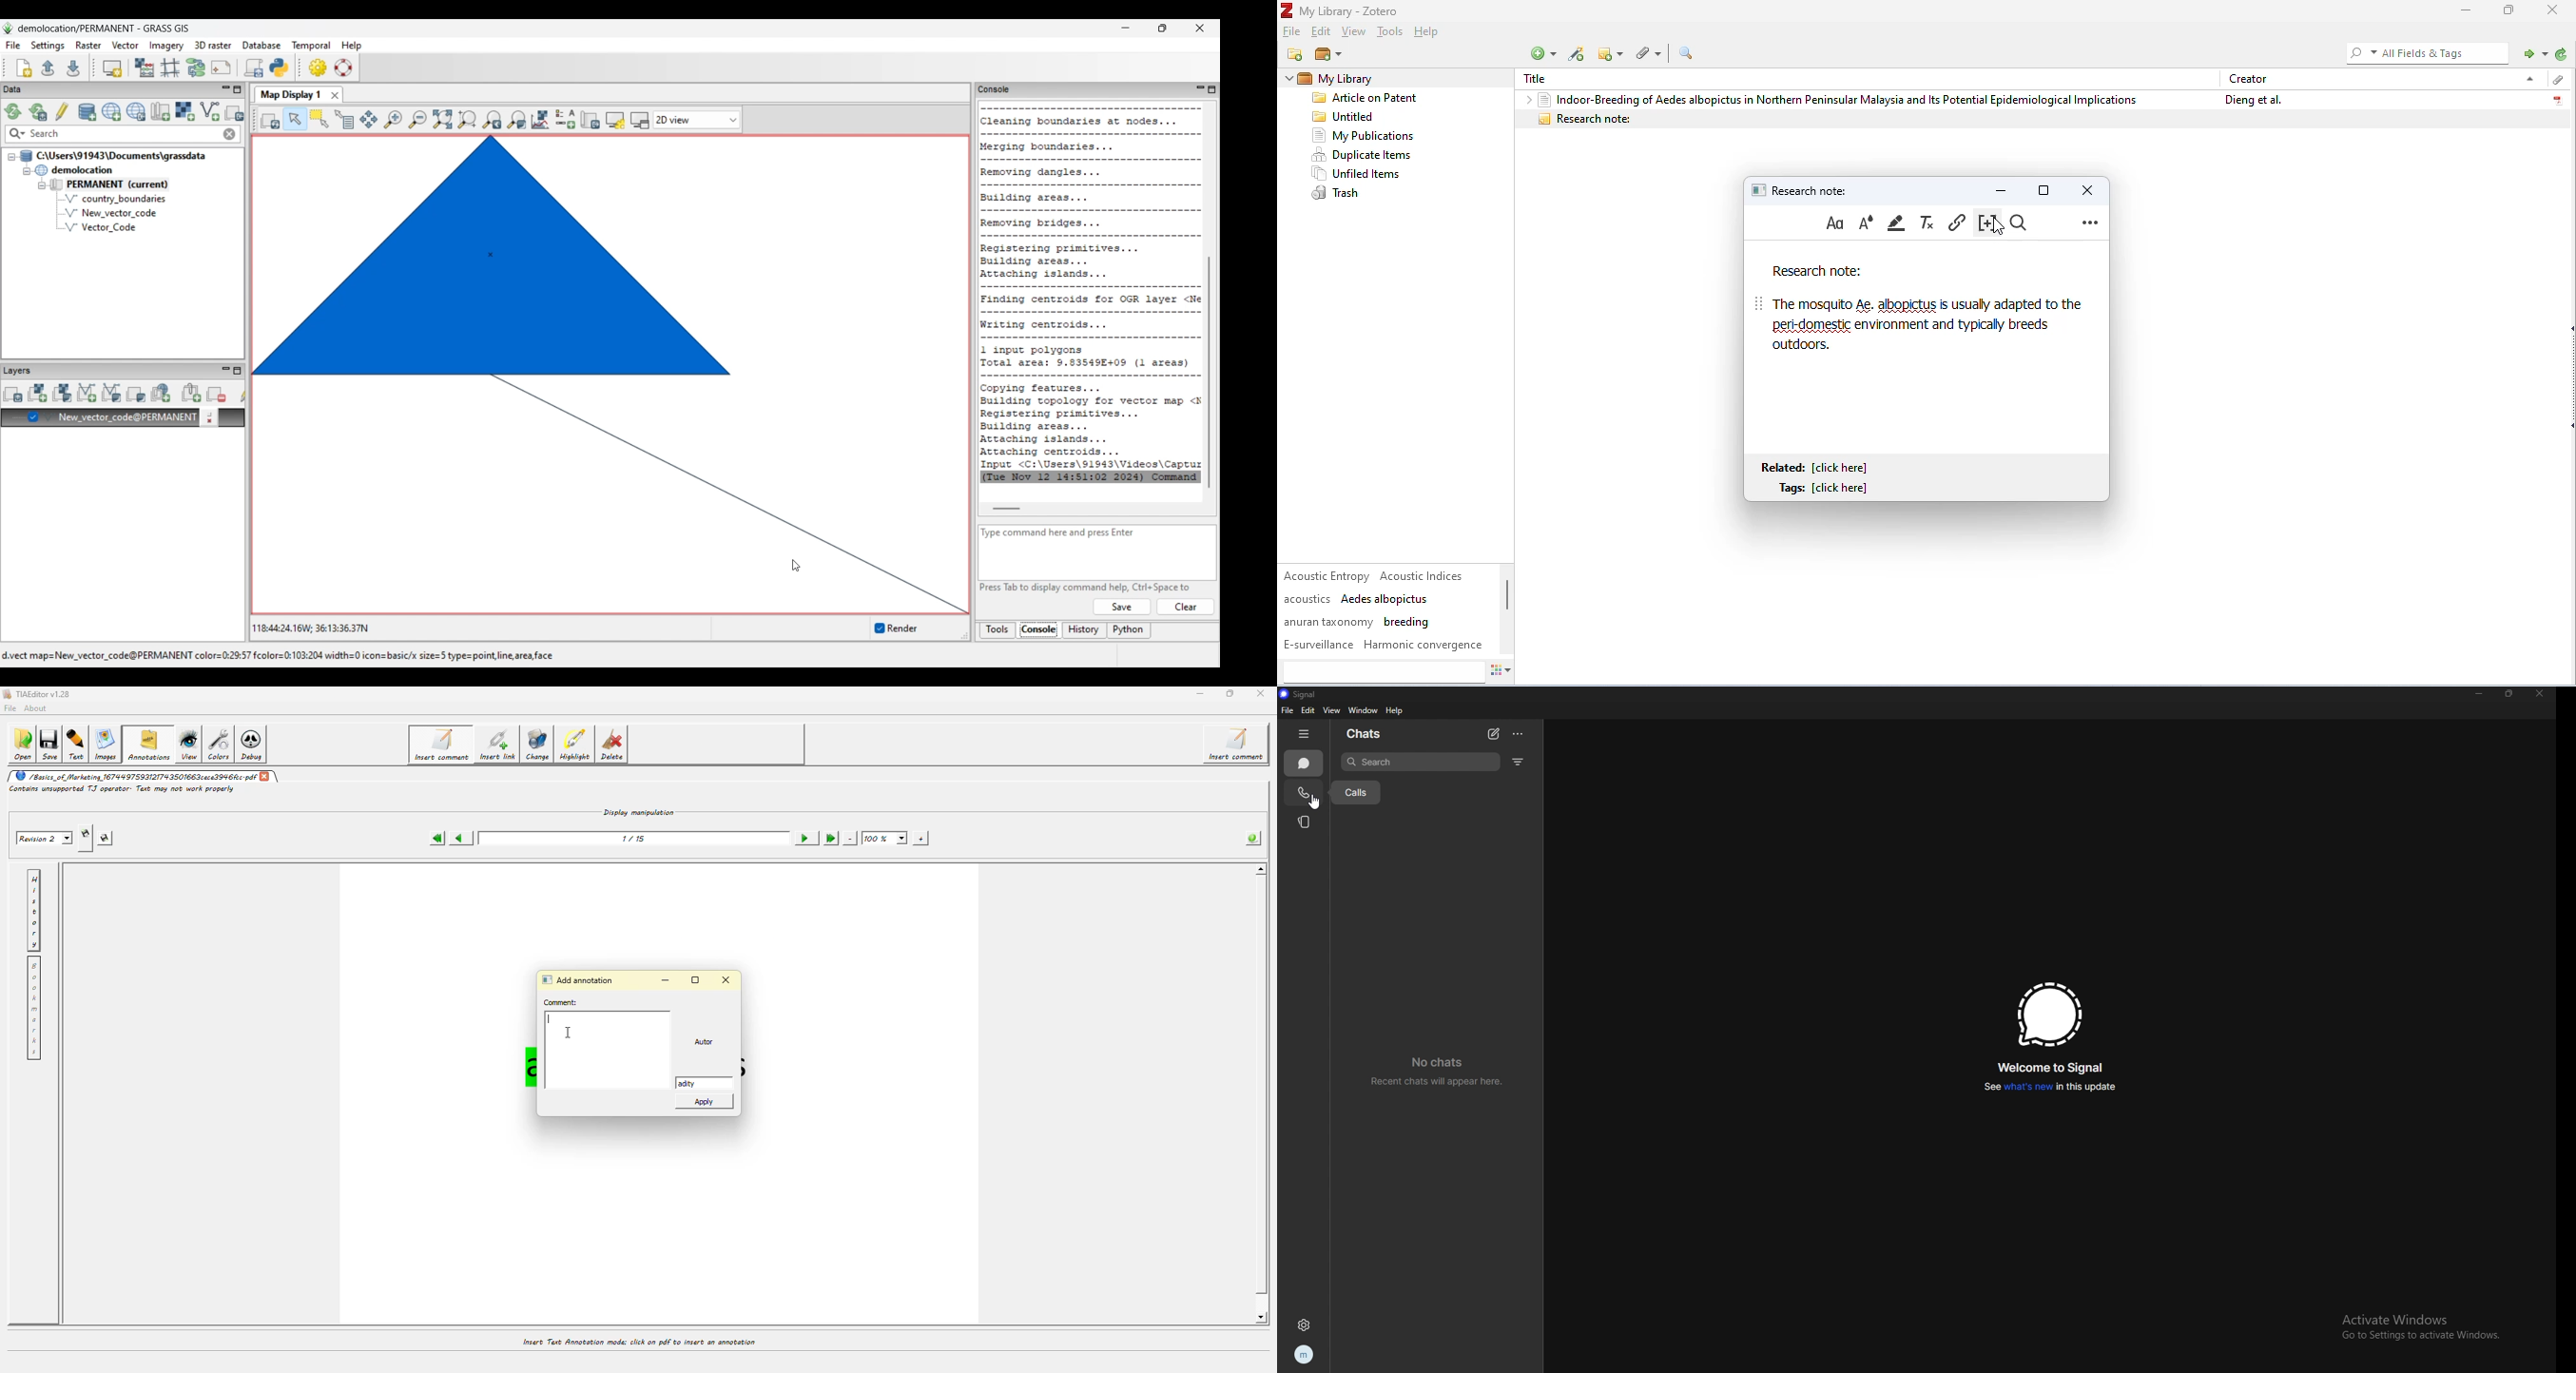 This screenshot has height=1400, width=2576. What do you see at coordinates (1898, 222) in the screenshot?
I see `highlight` at bounding box center [1898, 222].